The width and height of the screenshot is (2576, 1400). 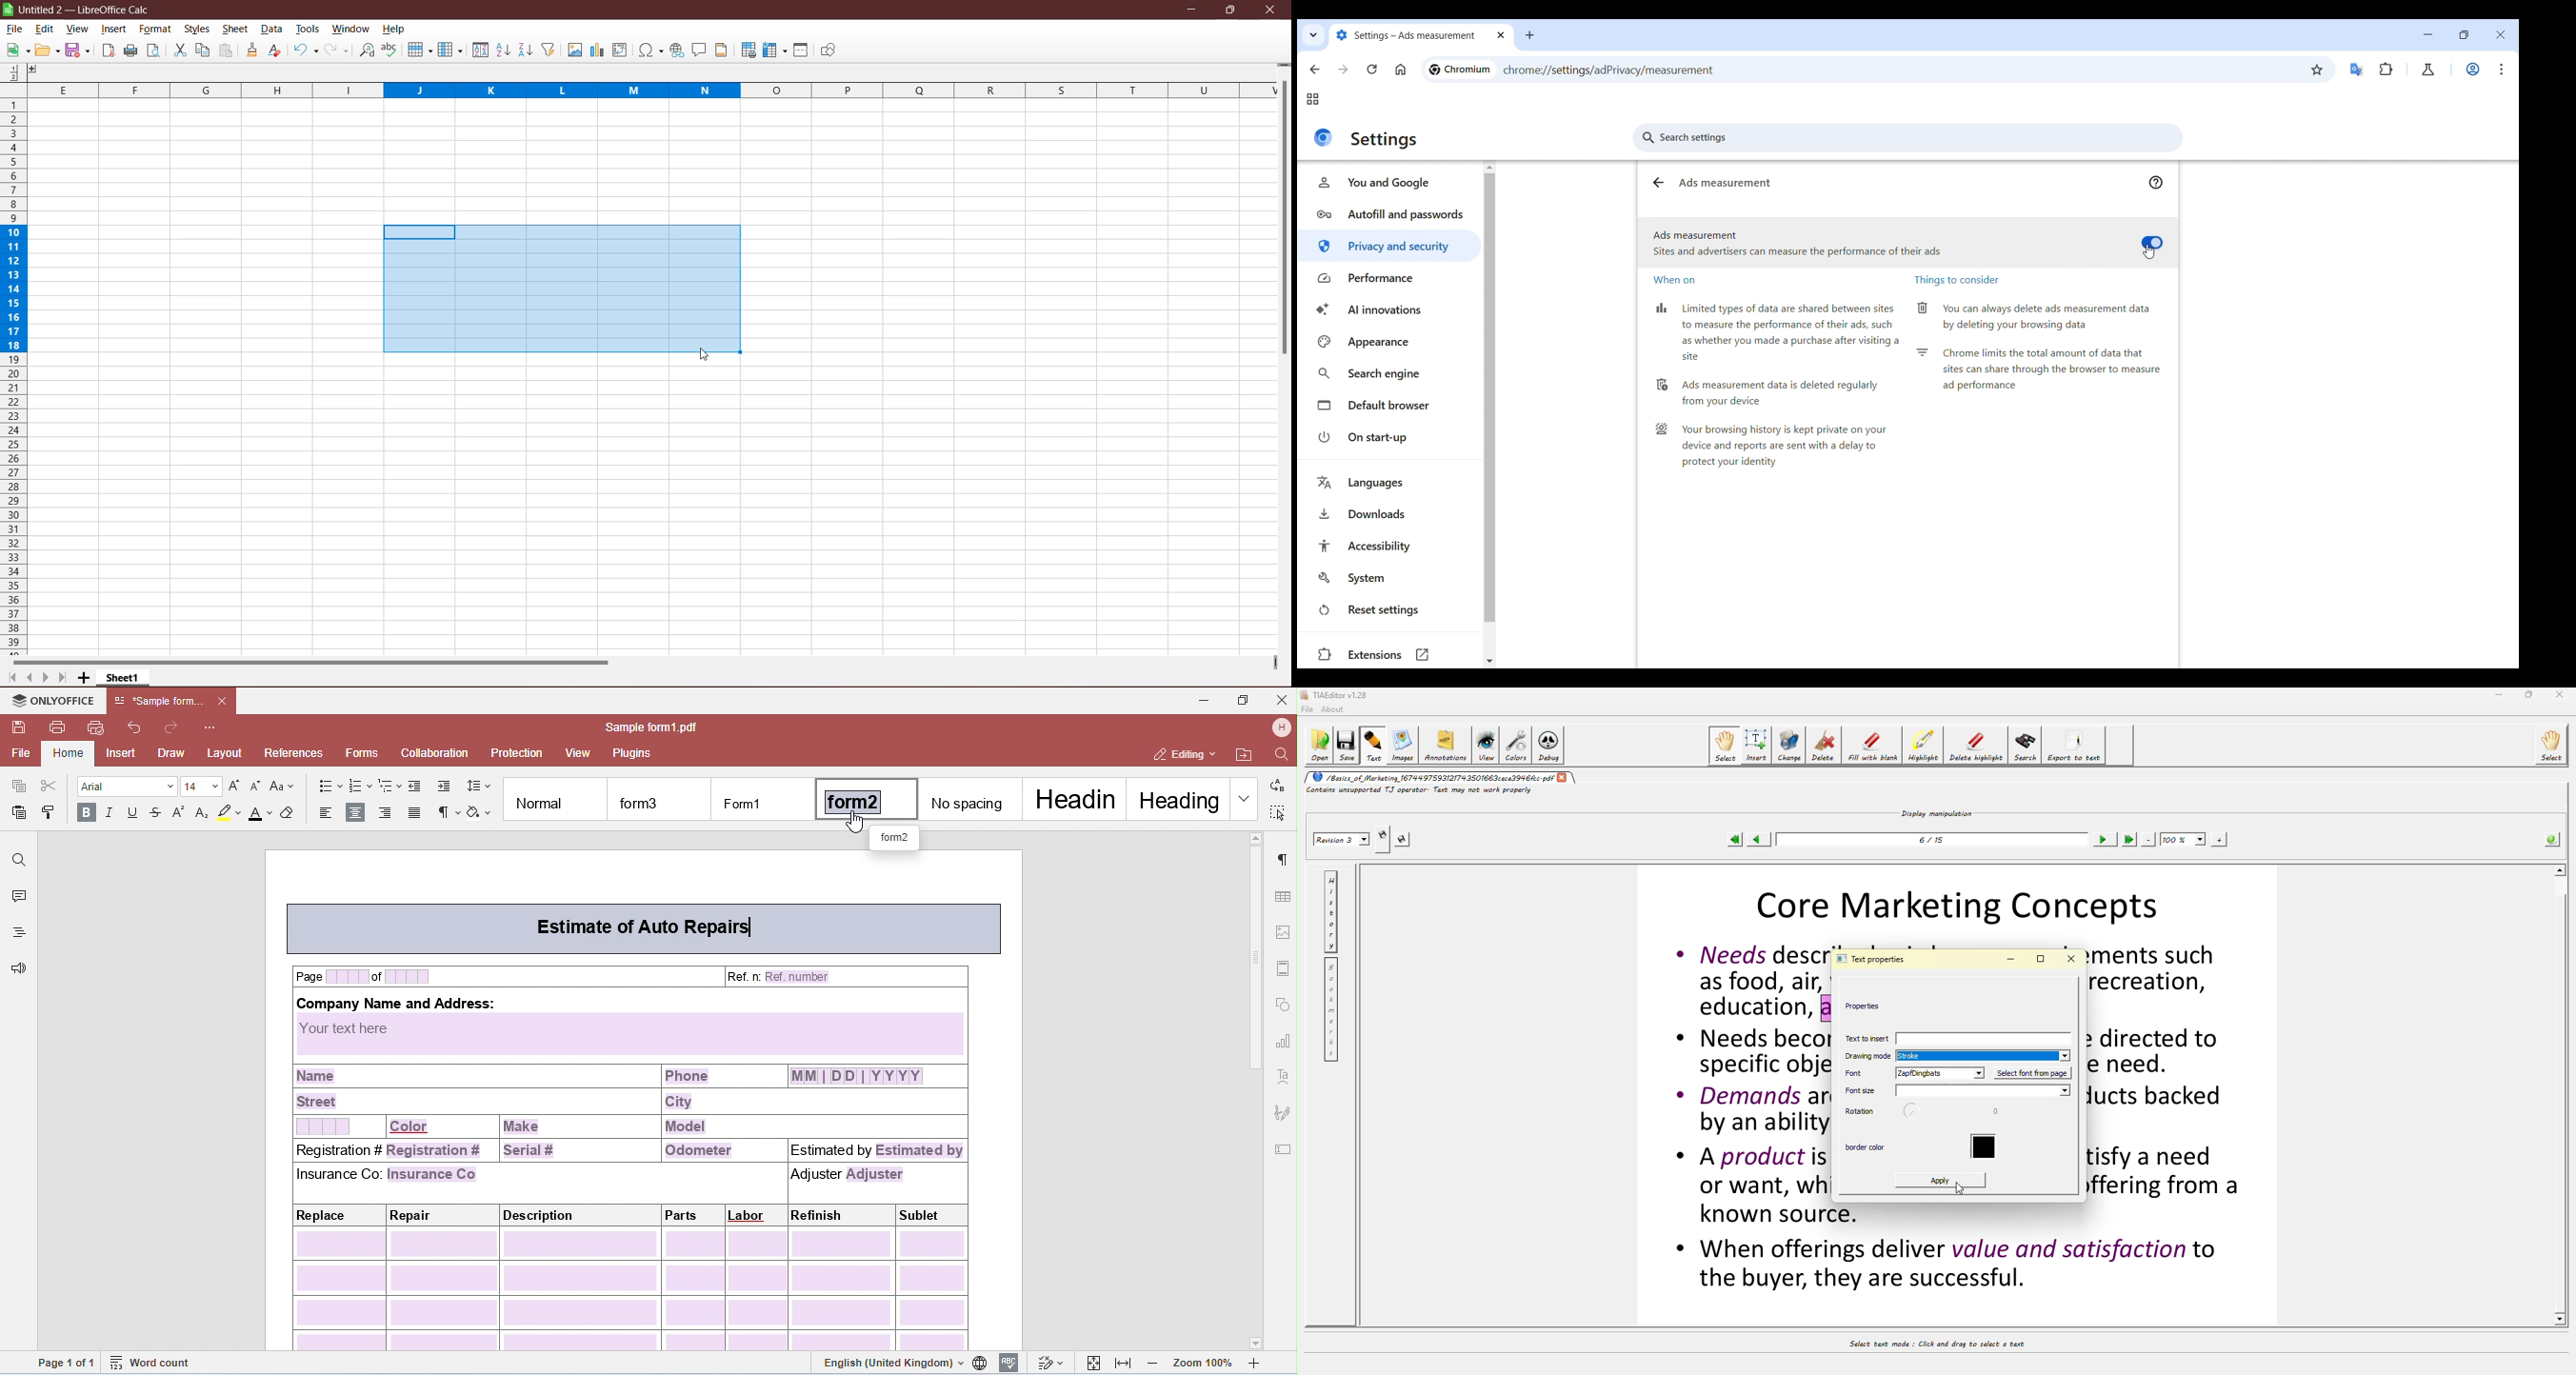 I want to click on Default browser, so click(x=1389, y=405).